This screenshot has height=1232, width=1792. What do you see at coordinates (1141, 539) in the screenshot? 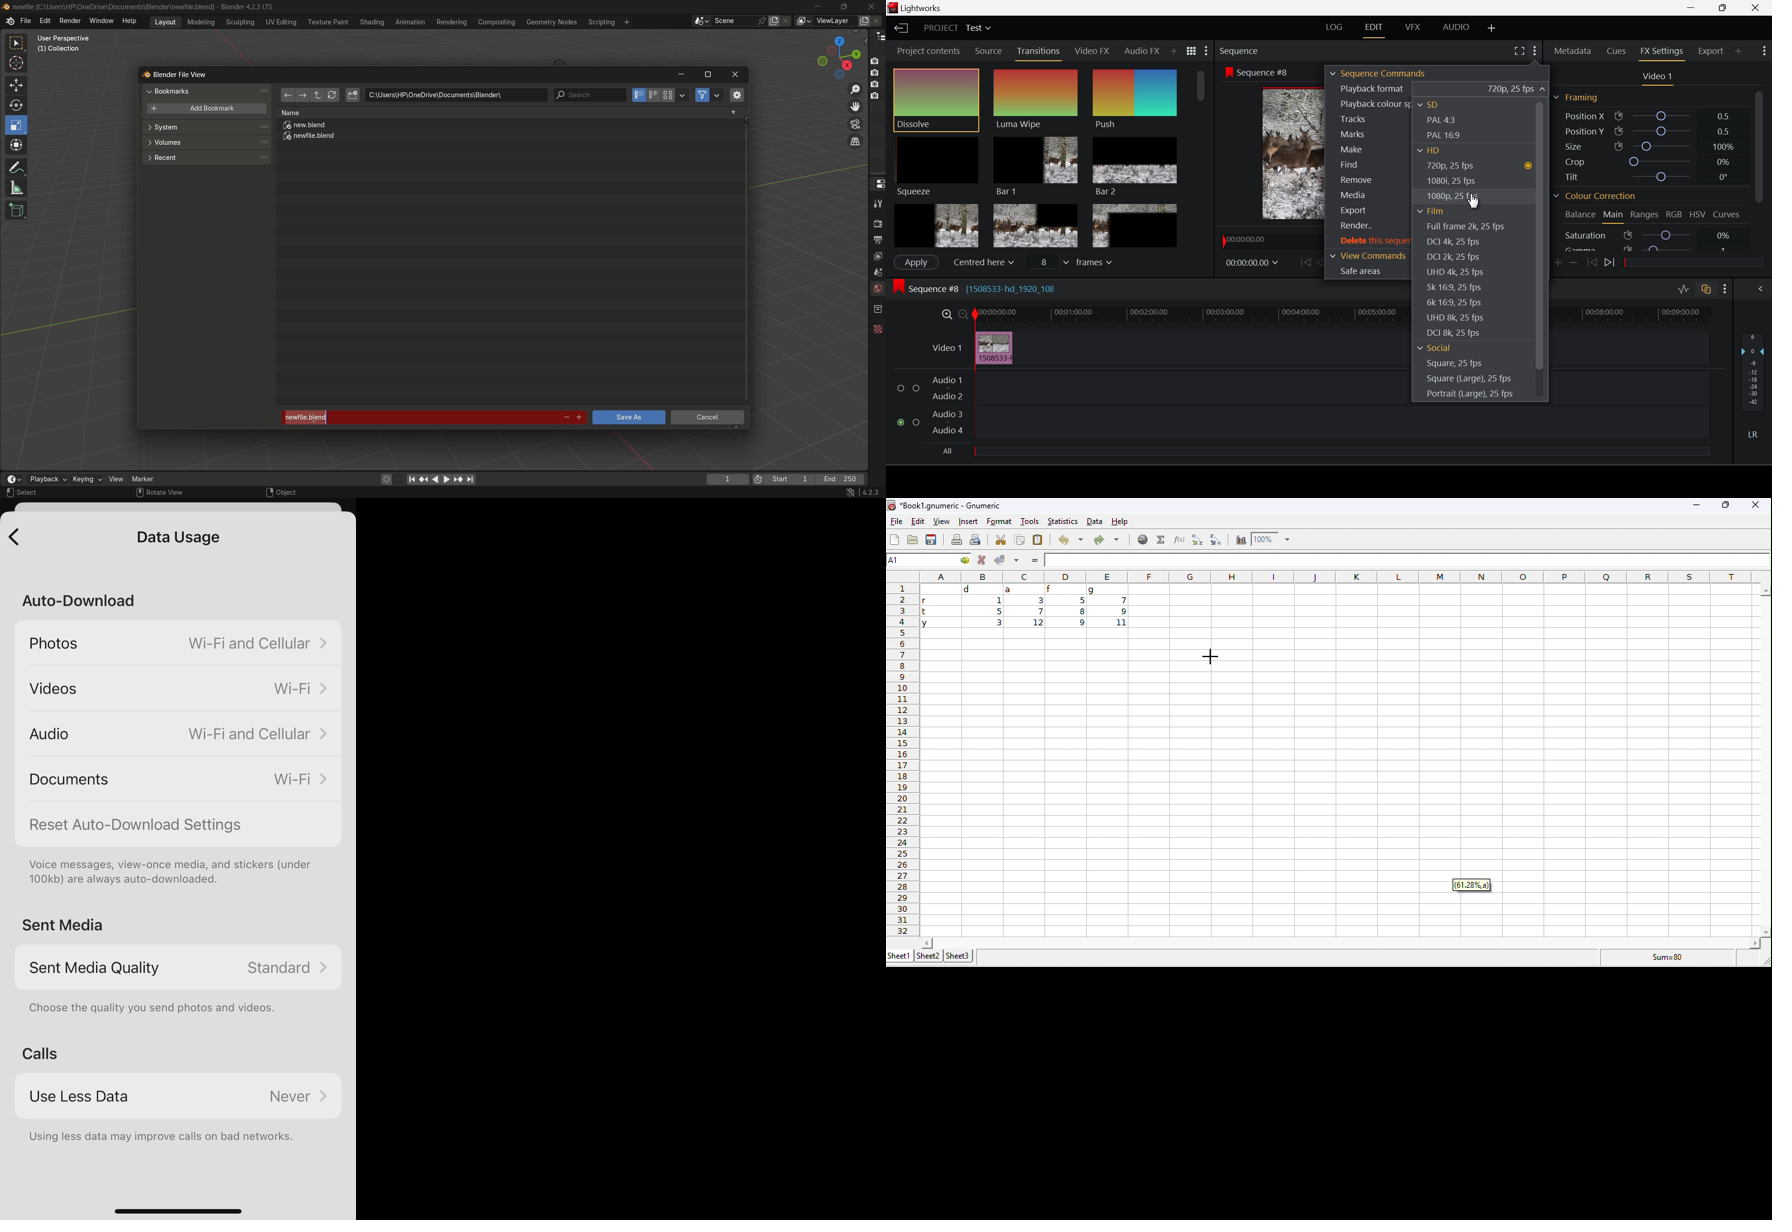
I see `hyperlink` at bounding box center [1141, 539].